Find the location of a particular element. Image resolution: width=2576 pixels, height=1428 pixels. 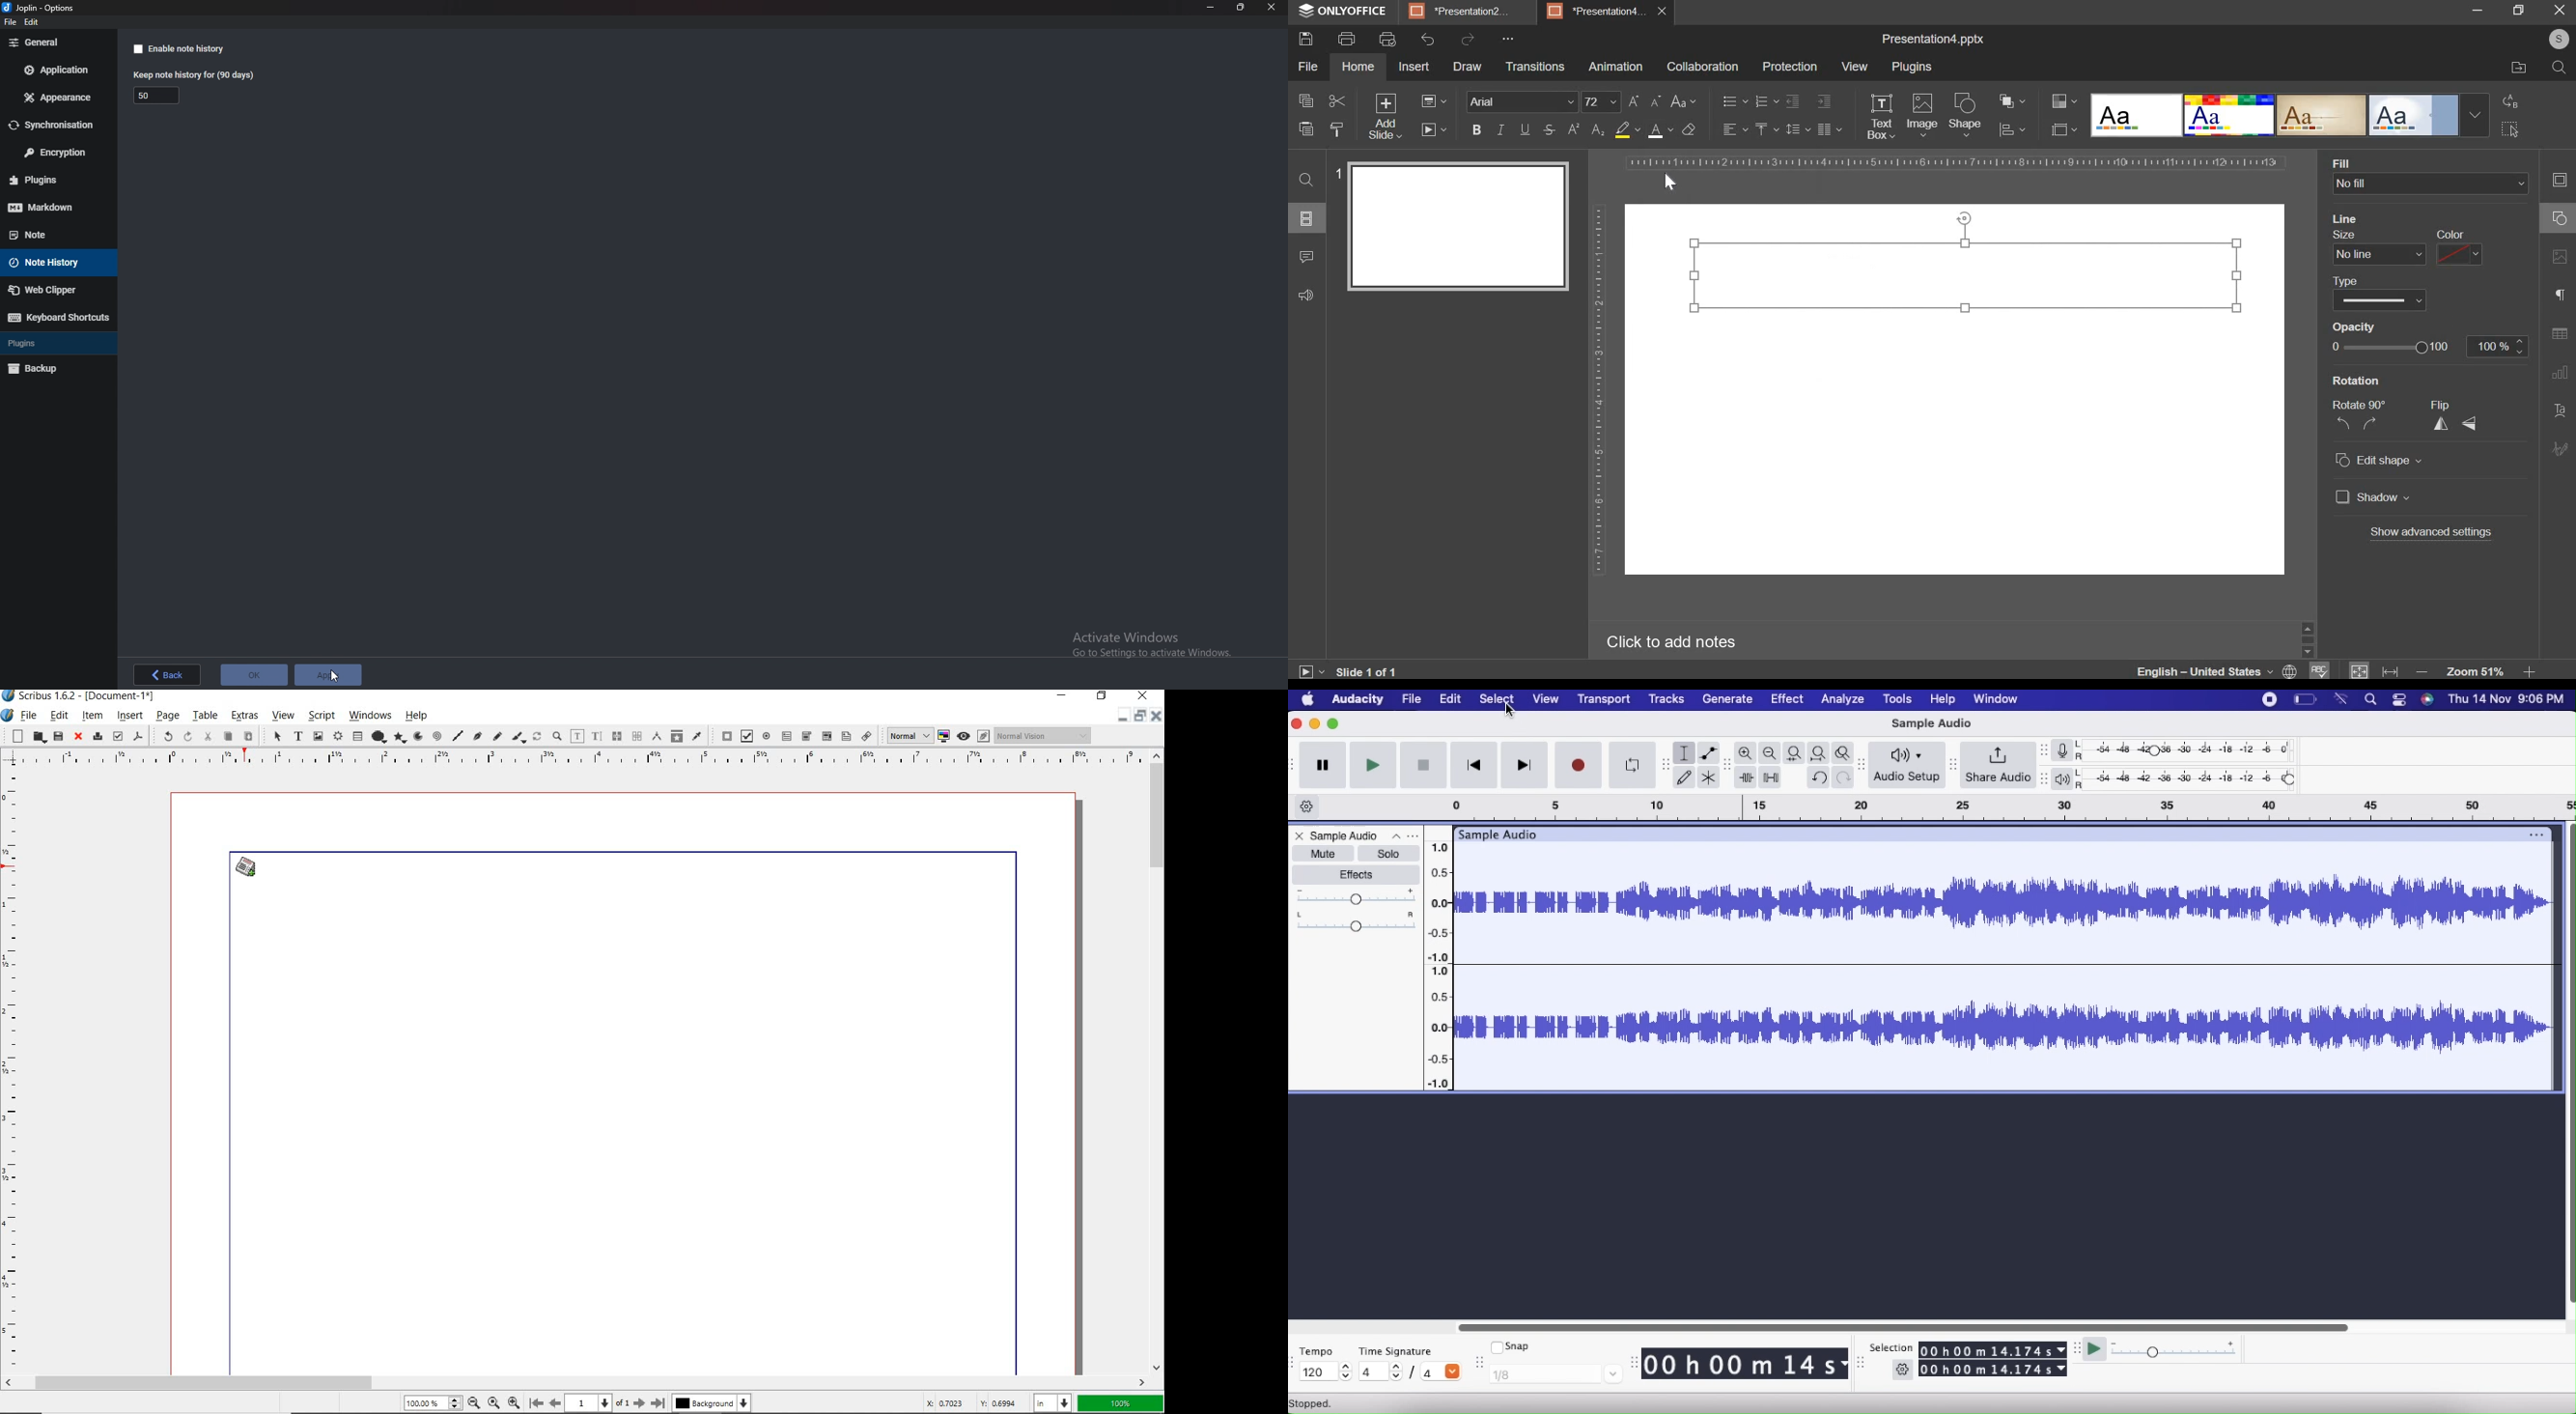

zoom factor is located at coordinates (1122, 1405).